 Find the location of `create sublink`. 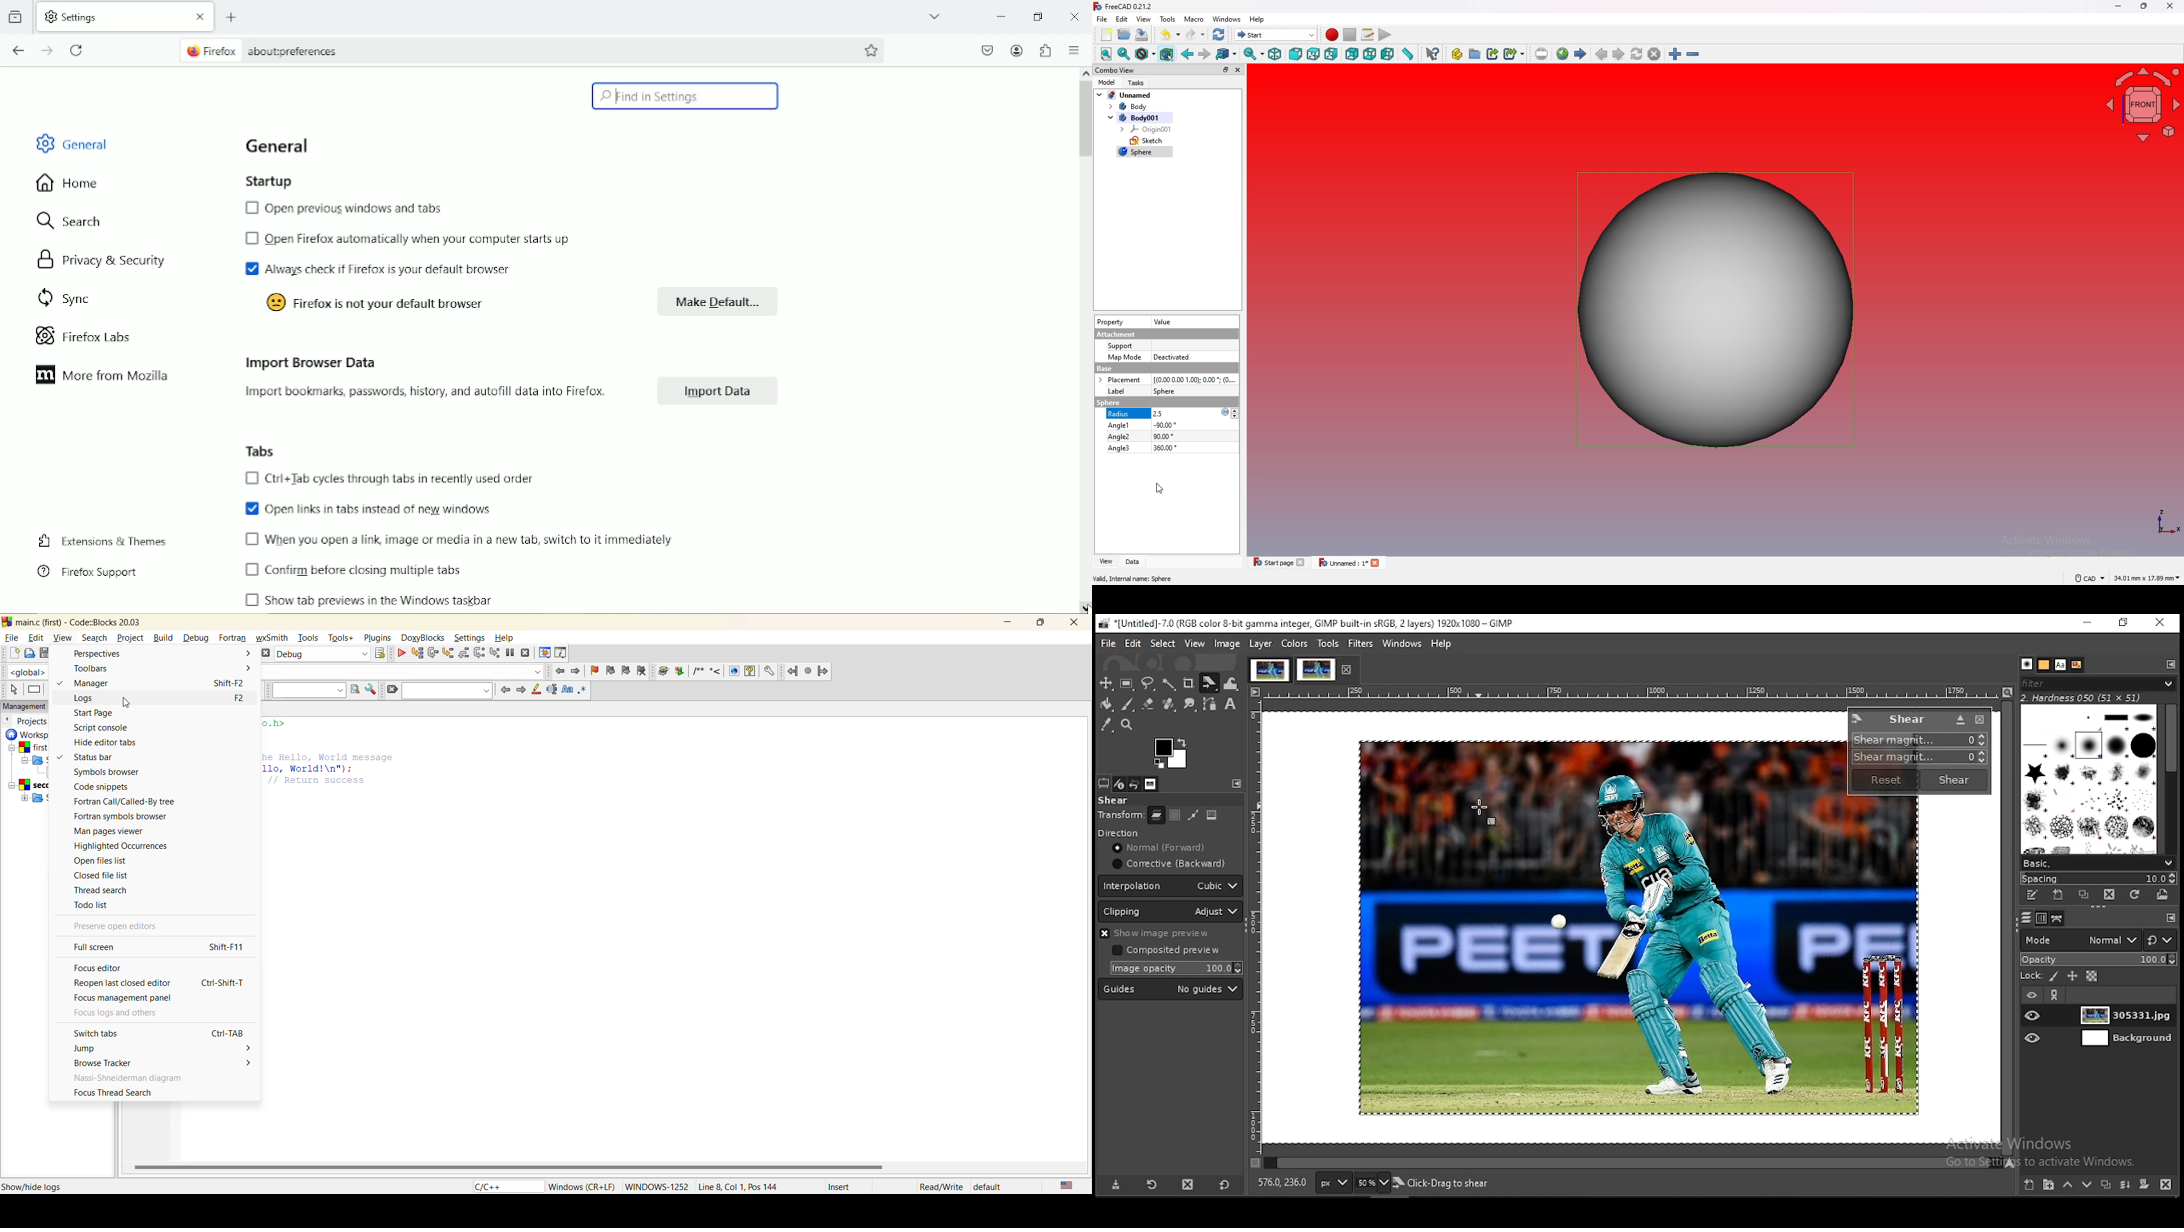

create sublink is located at coordinates (1514, 53).